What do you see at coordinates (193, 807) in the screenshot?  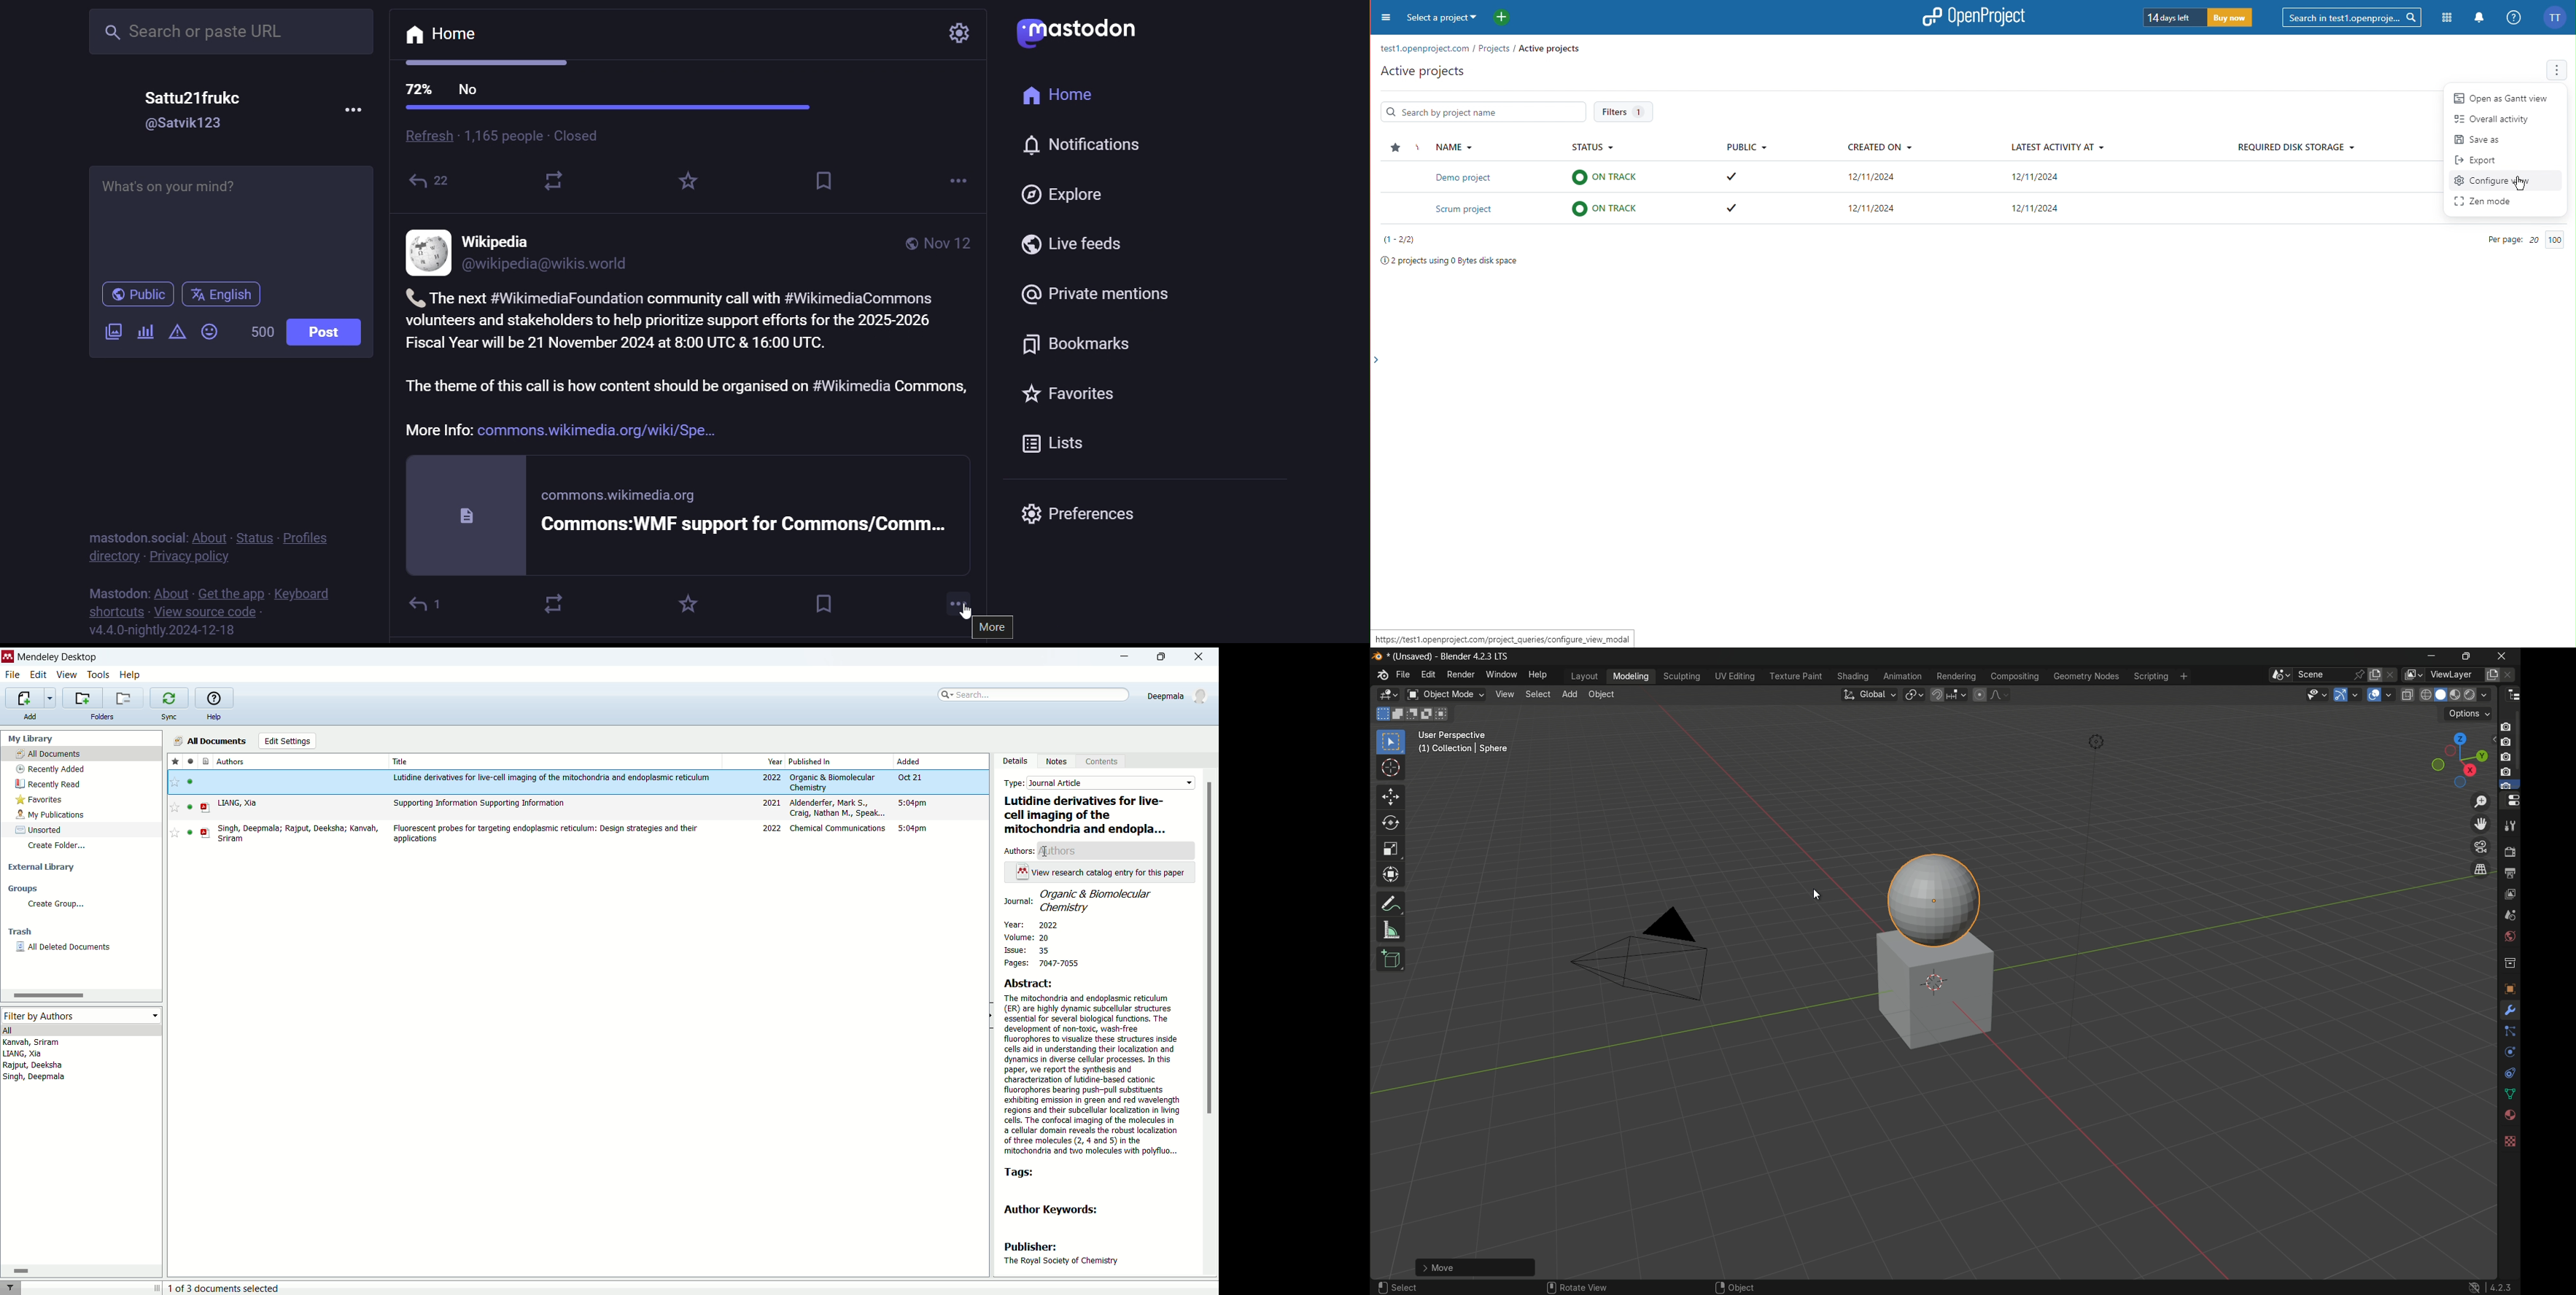 I see `read/unread` at bounding box center [193, 807].